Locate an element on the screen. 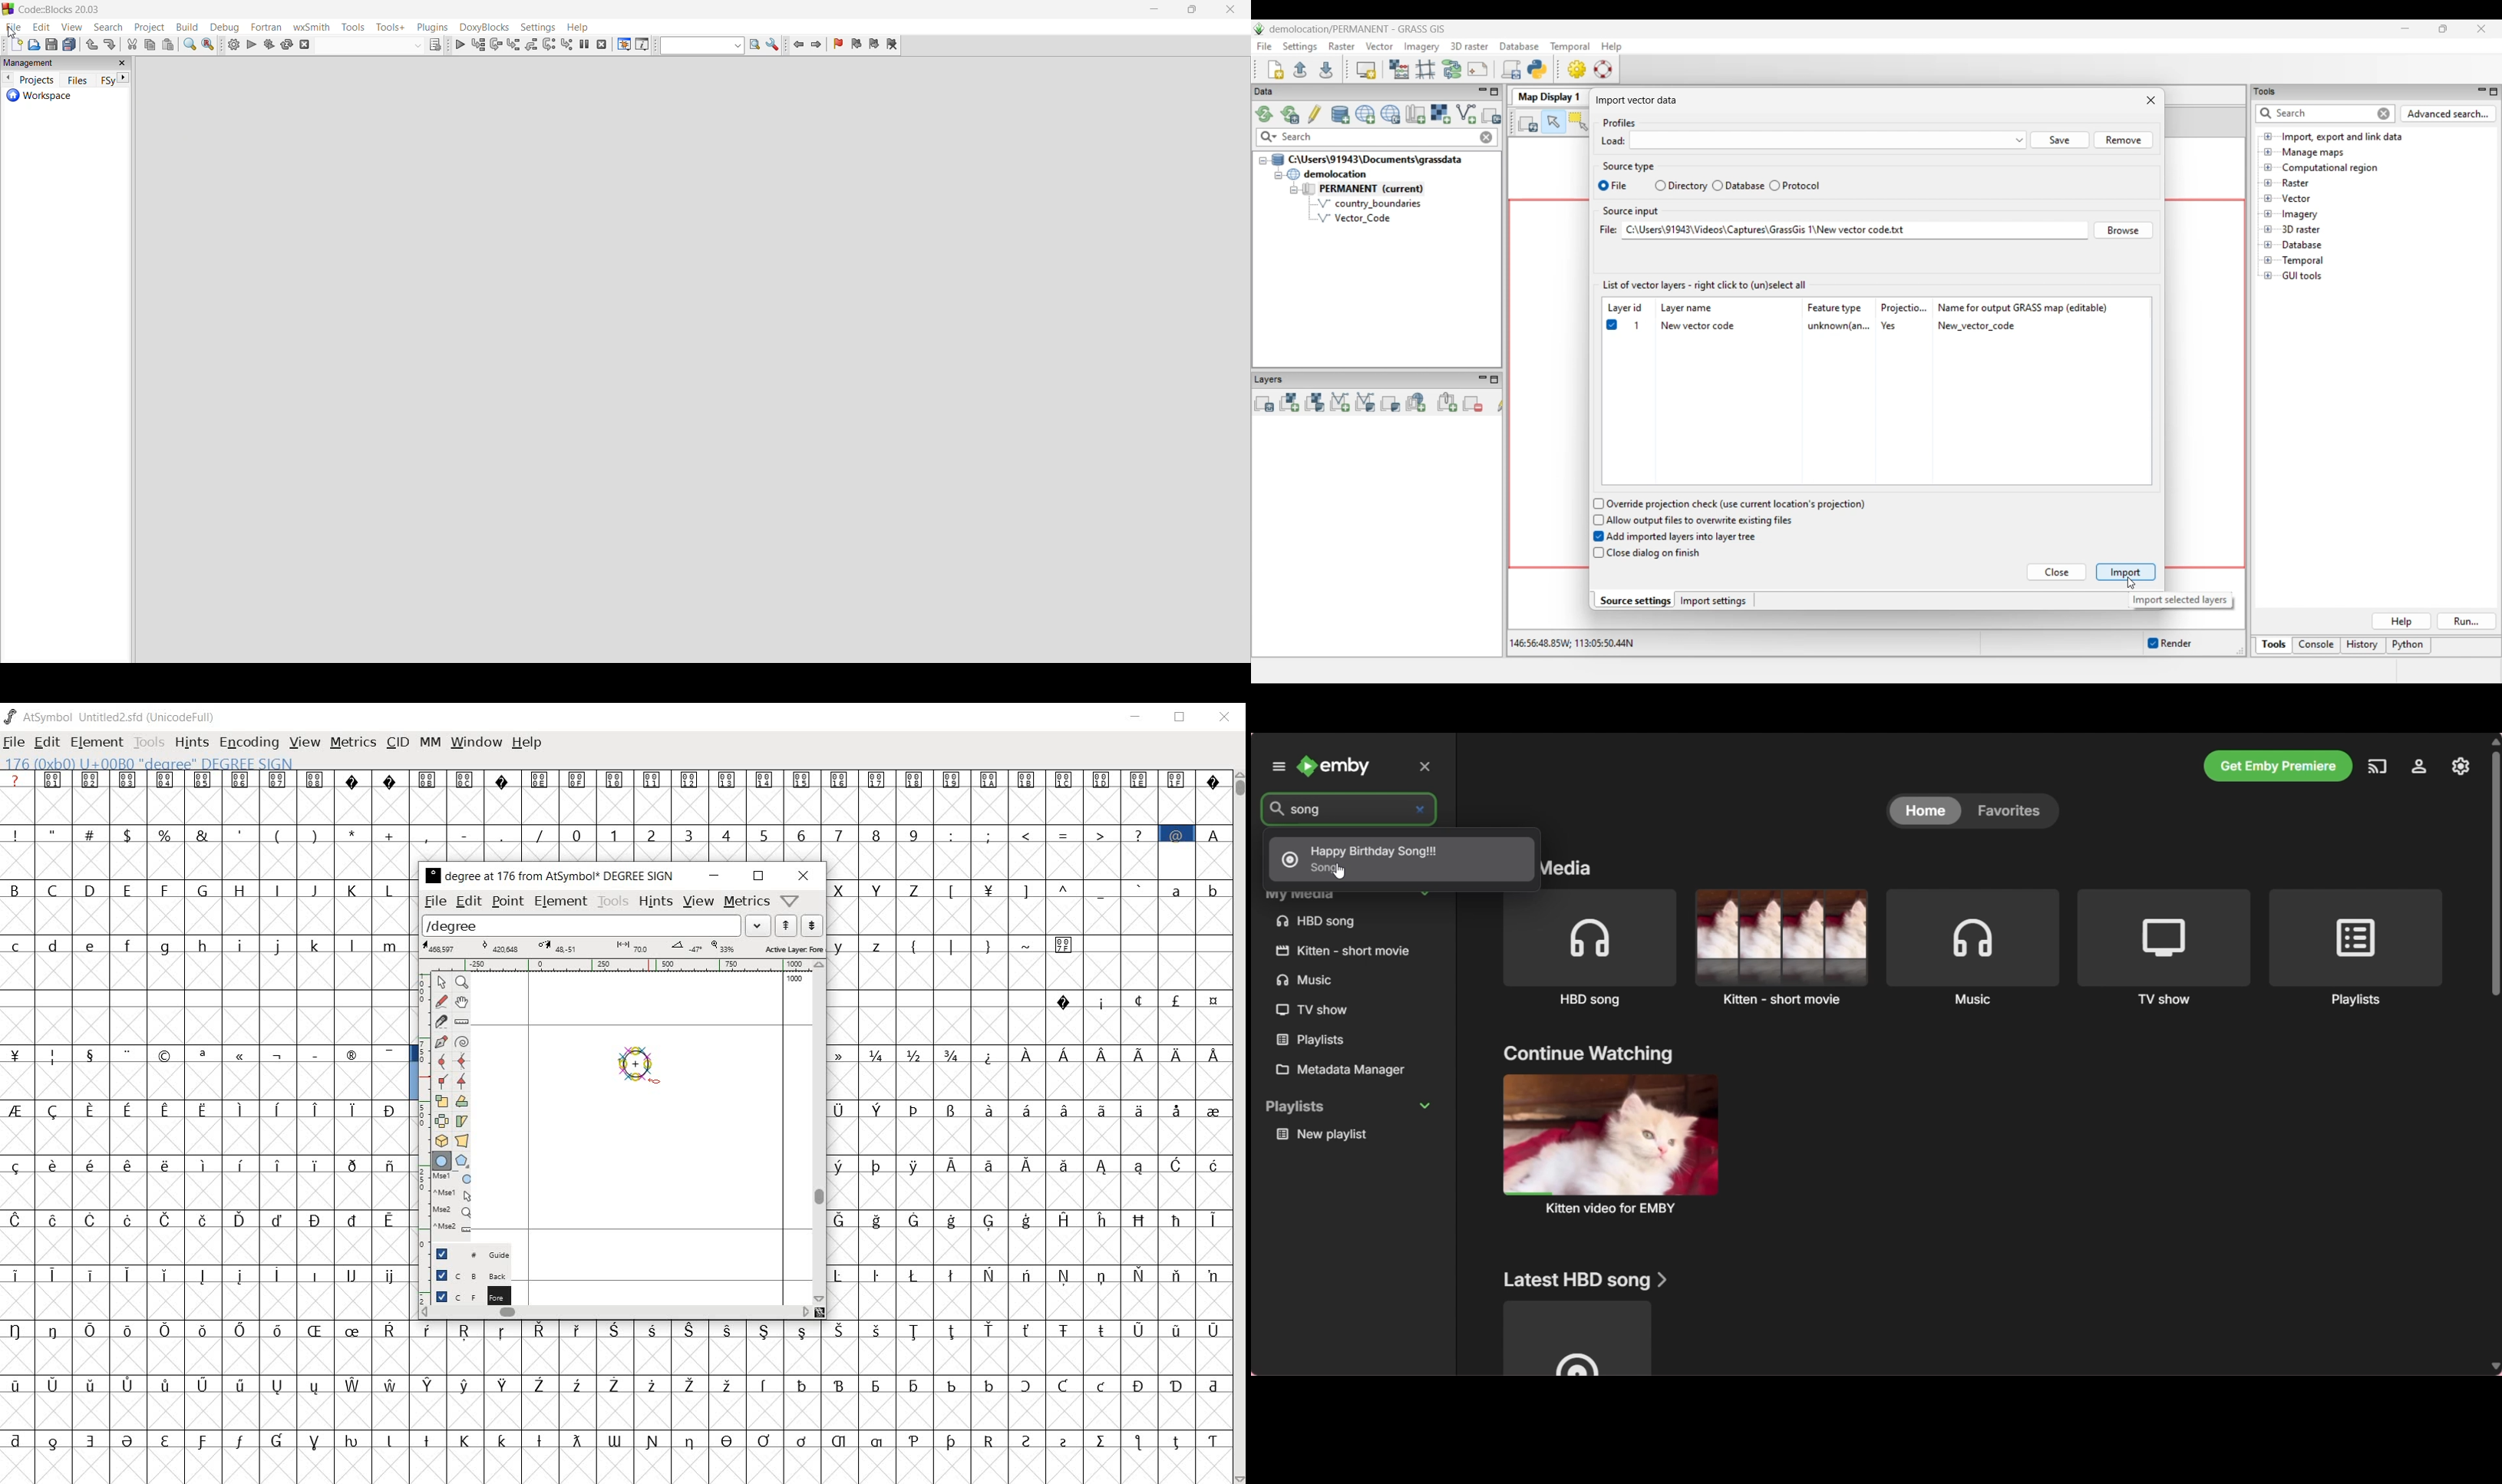 The height and width of the screenshot is (1484, 2520). empty glyph slots is located at coordinates (1027, 973).